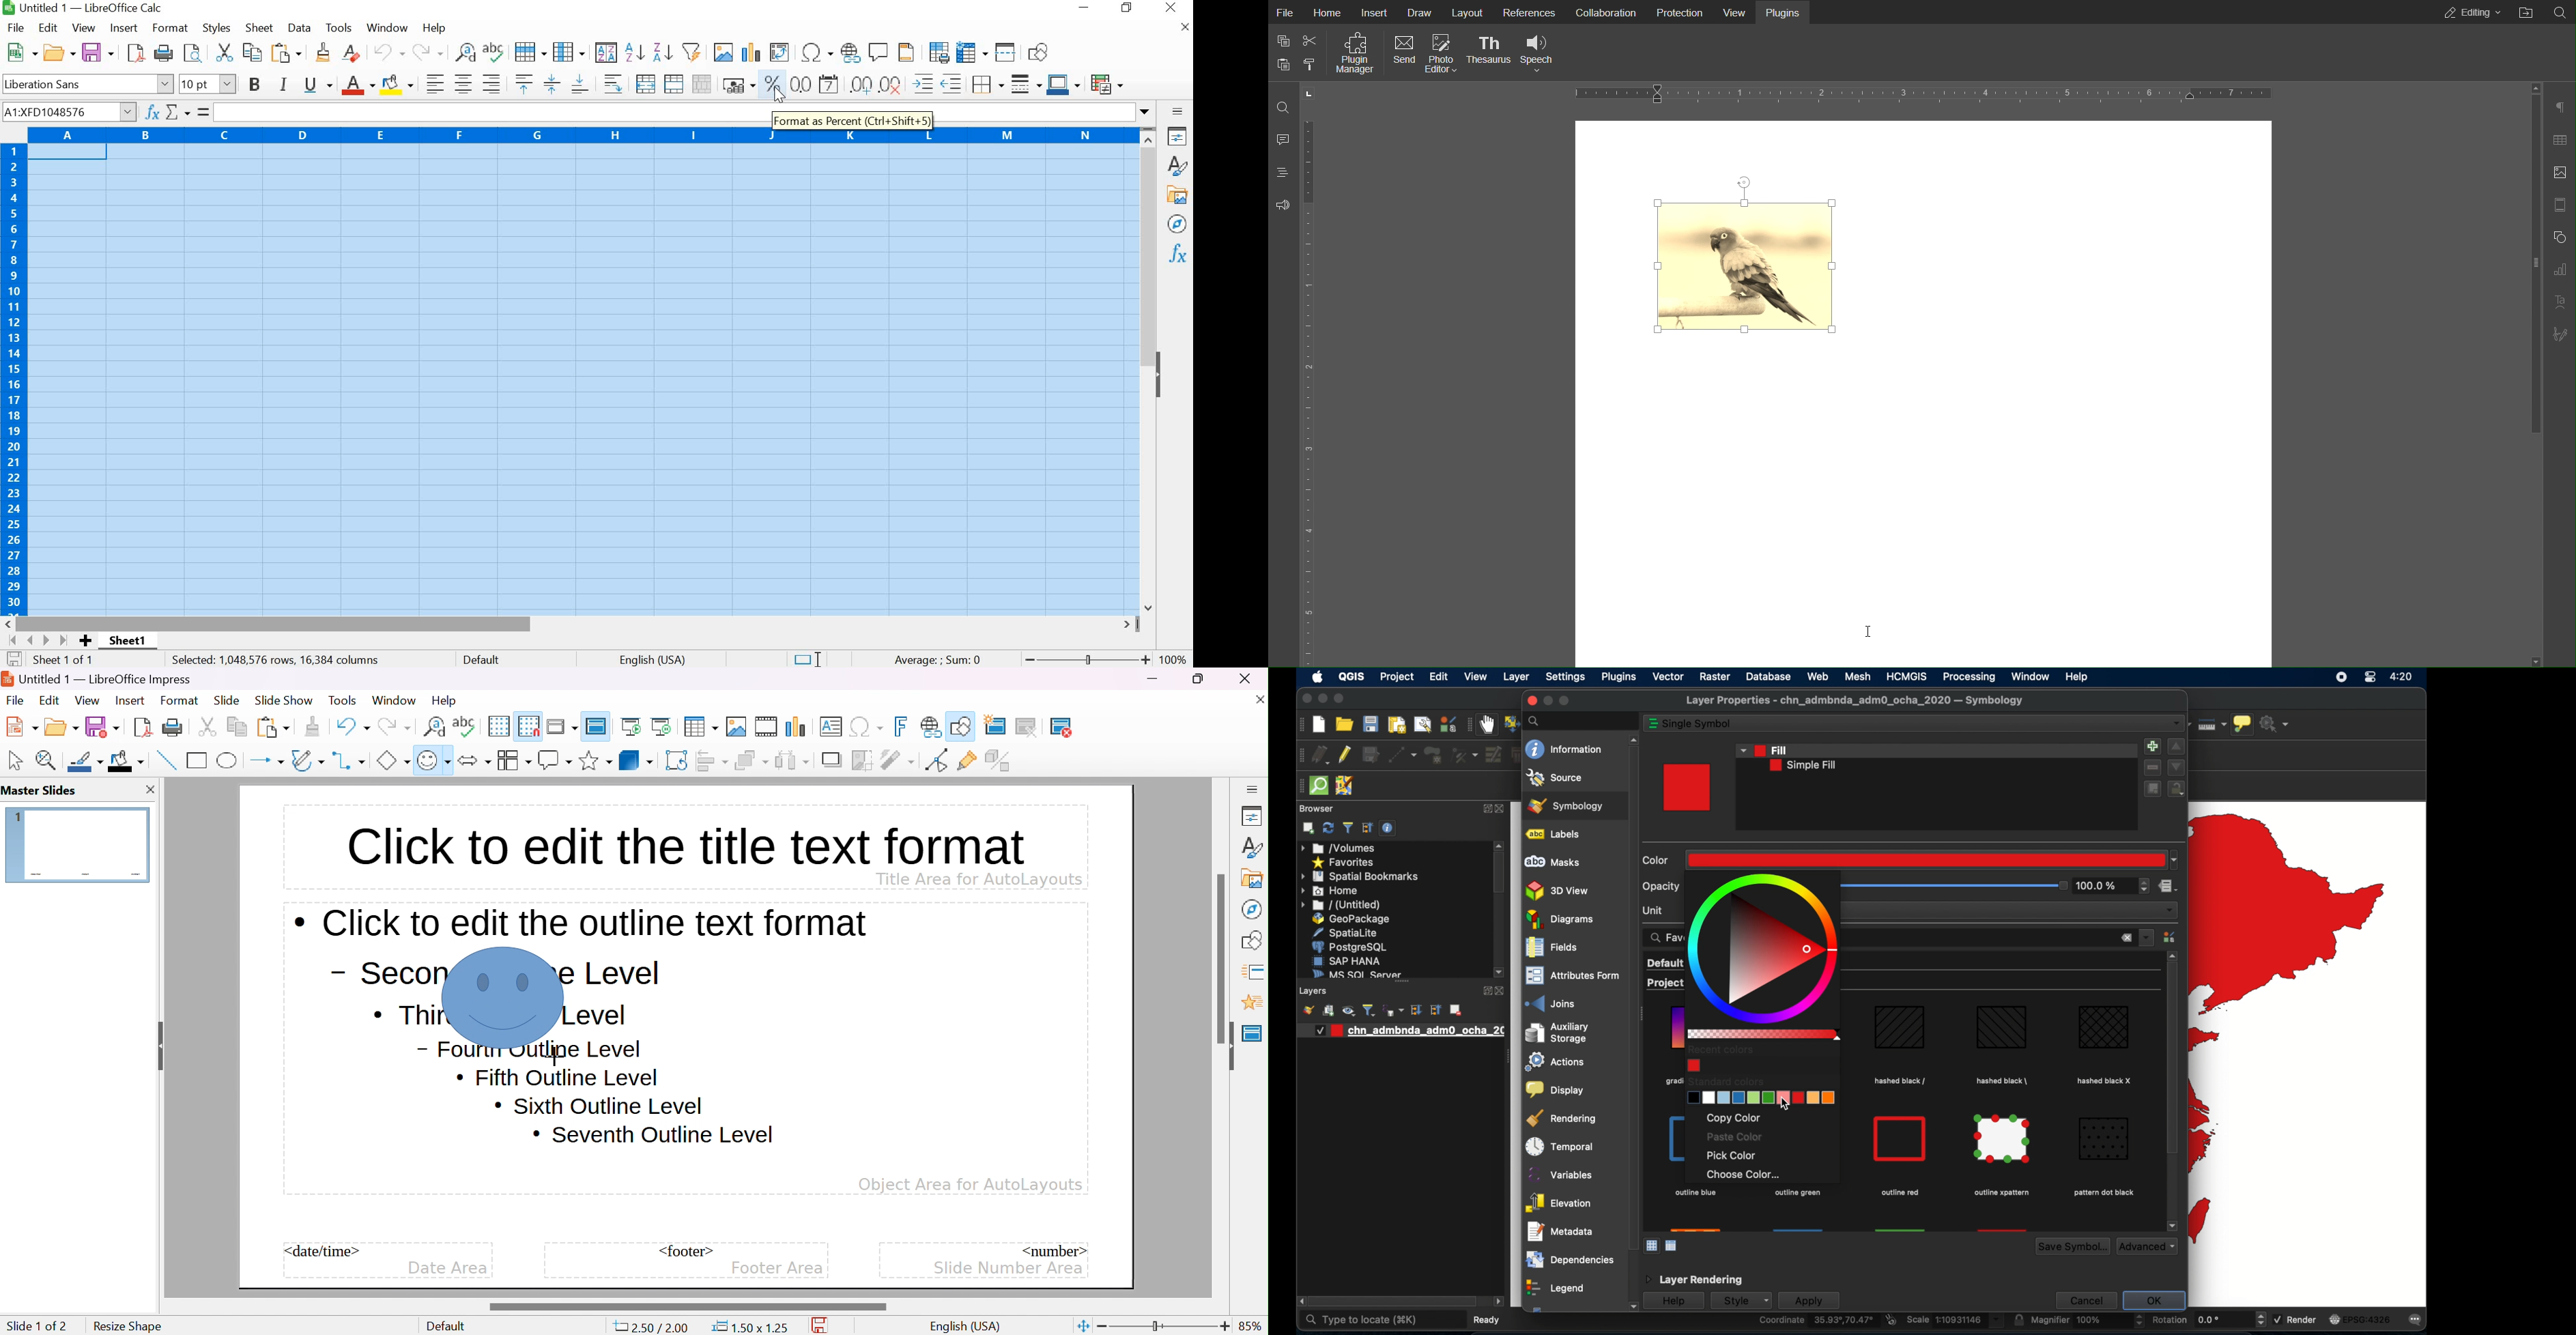 This screenshot has width=2576, height=1344. I want to click on display grid, so click(498, 726).